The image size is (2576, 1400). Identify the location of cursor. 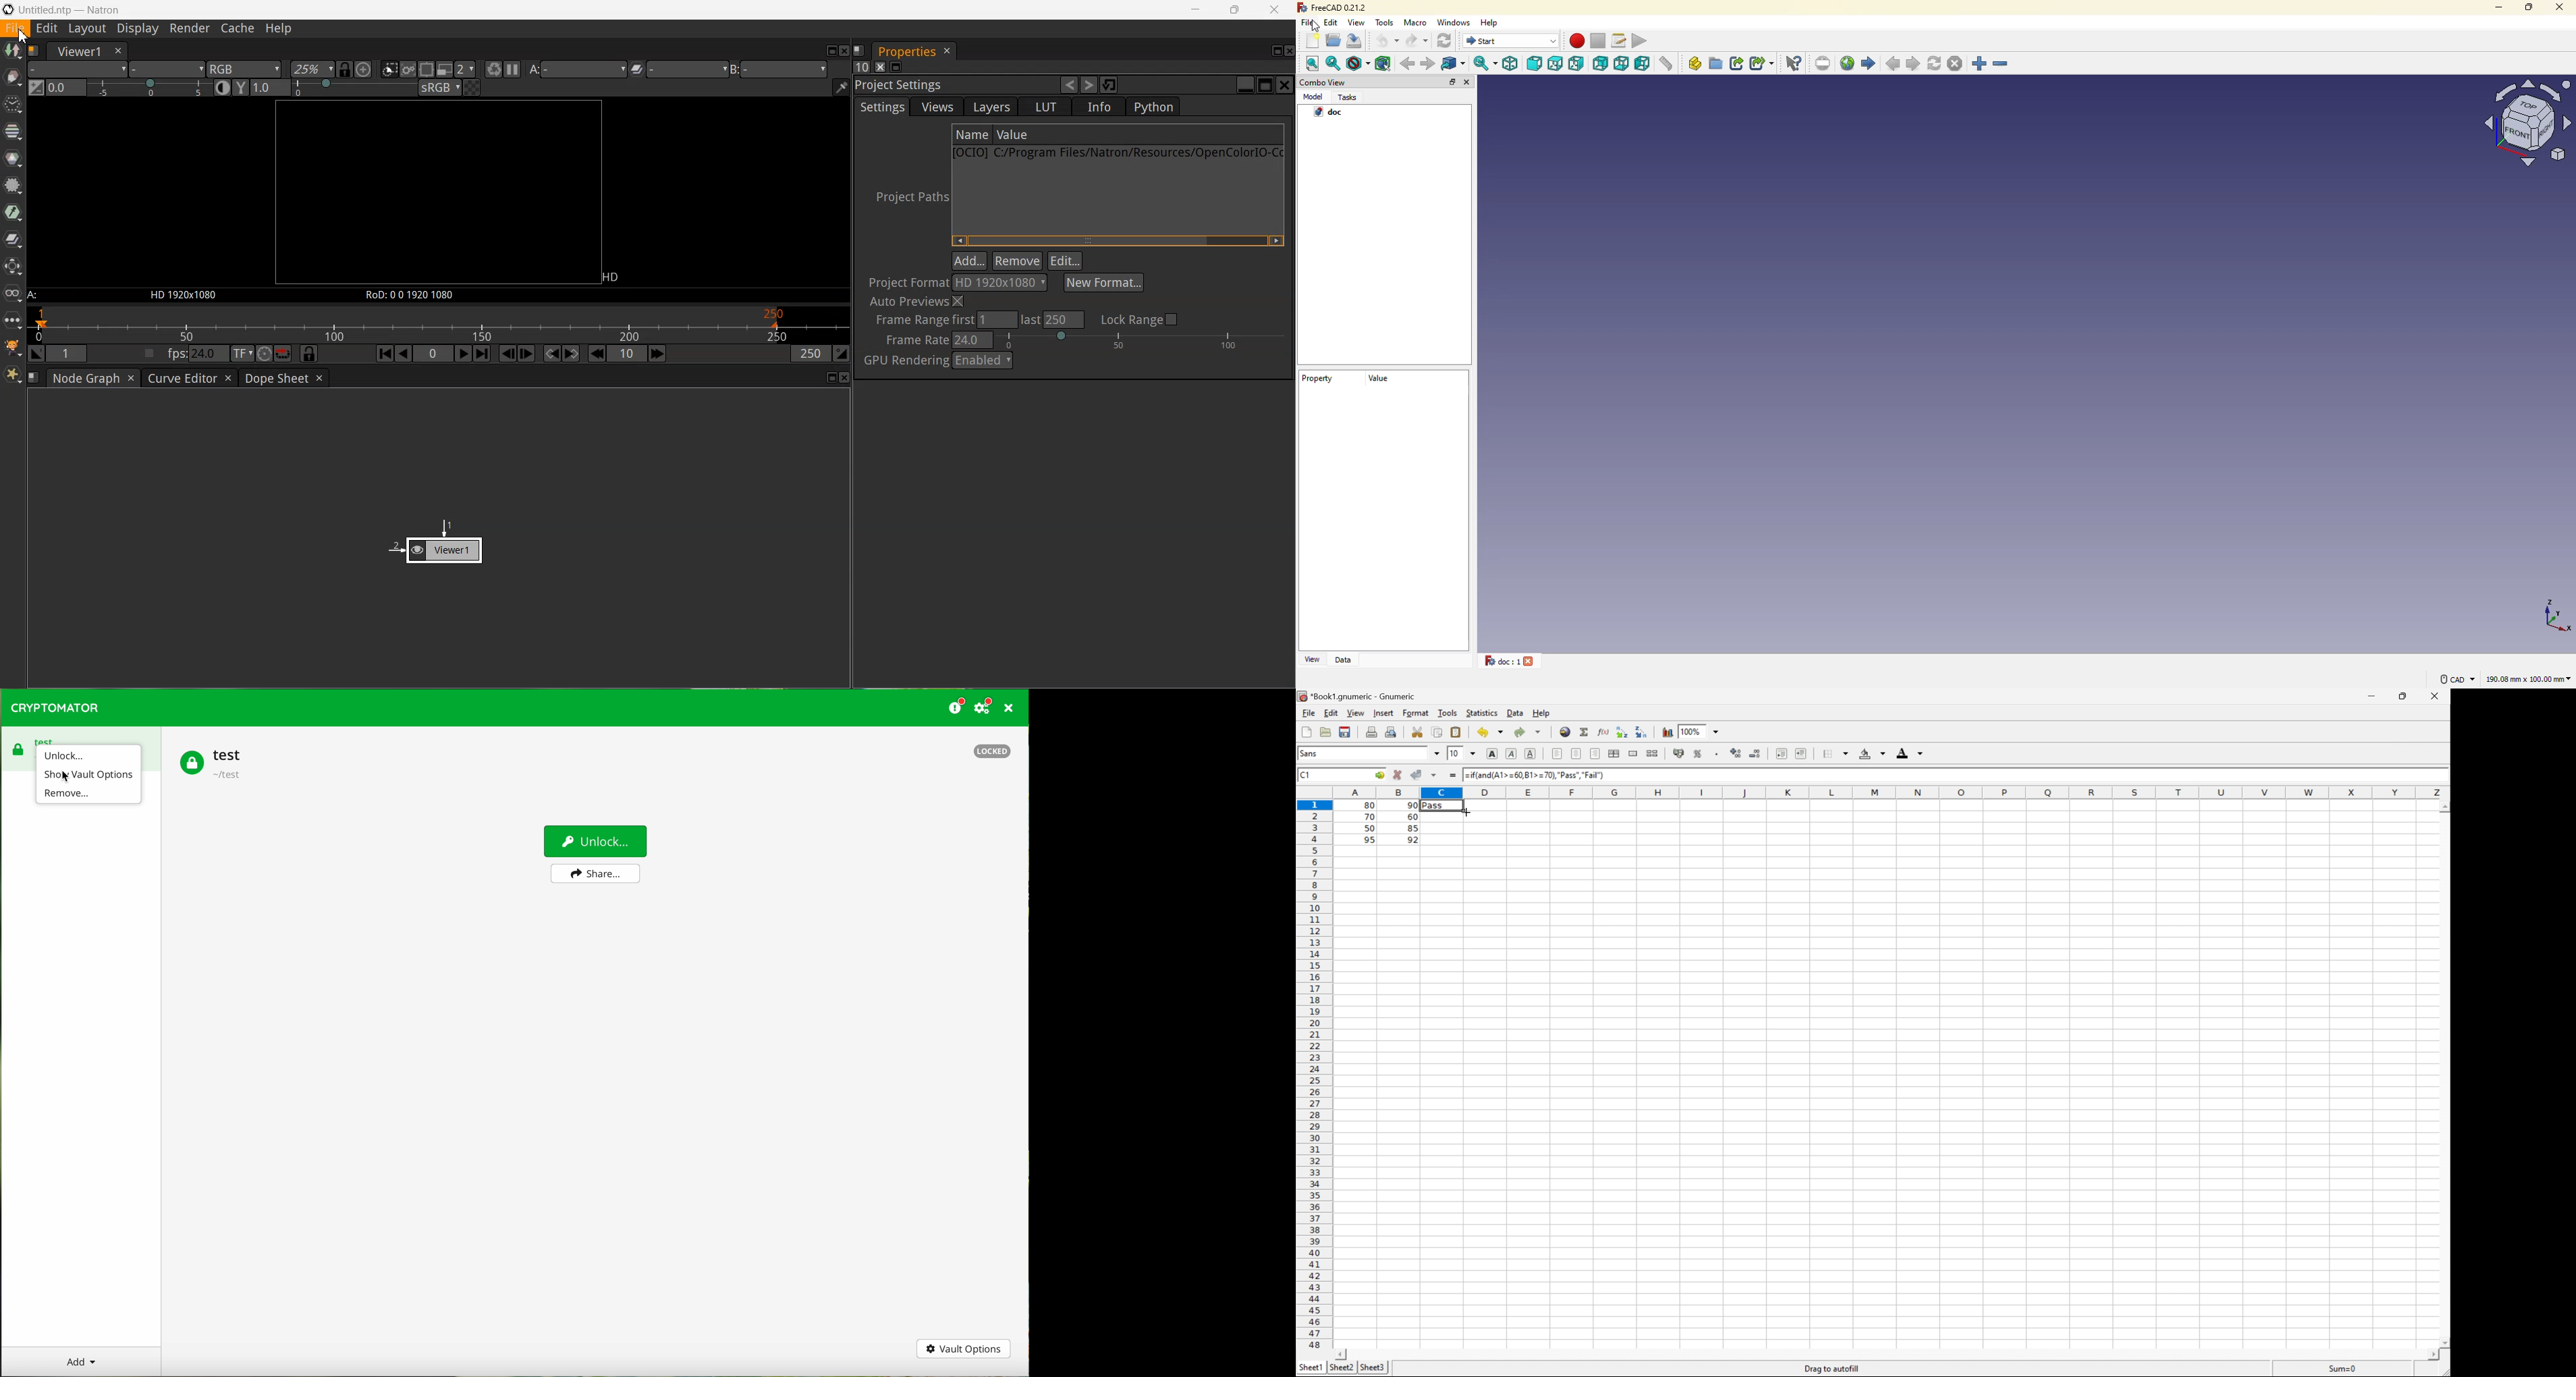
(1318, 27).